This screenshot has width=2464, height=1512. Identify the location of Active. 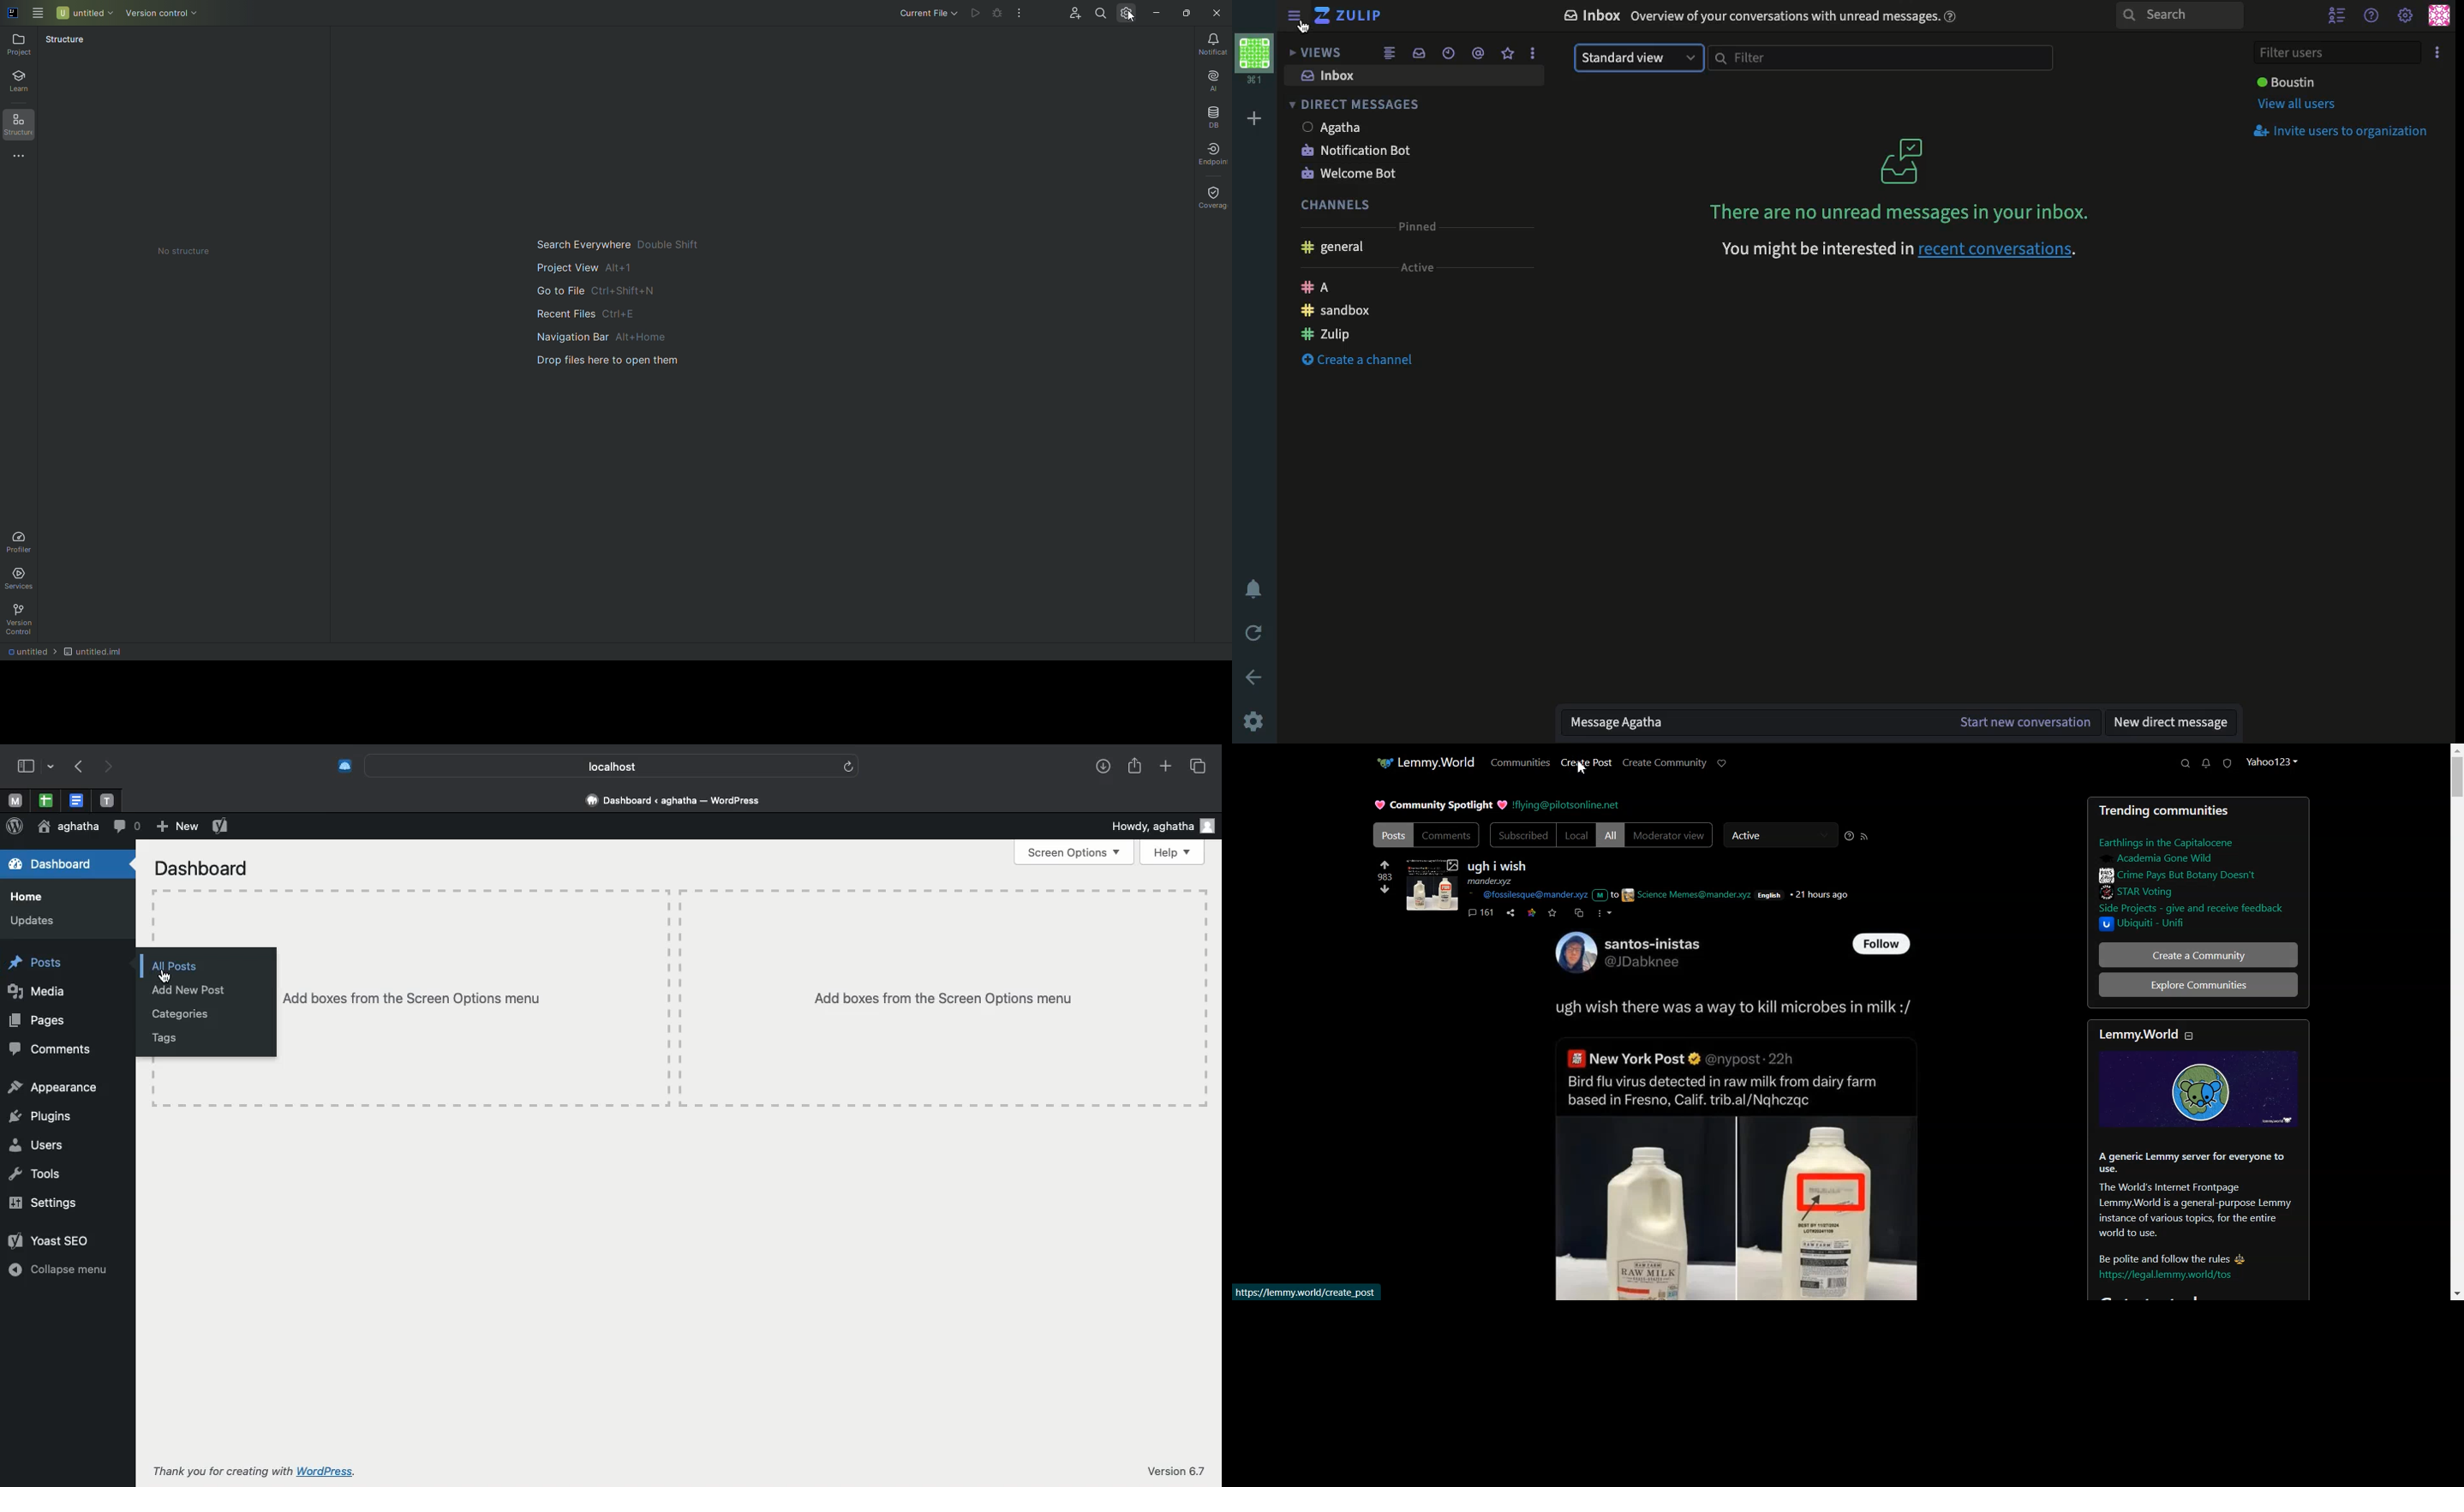
(1777, 835).